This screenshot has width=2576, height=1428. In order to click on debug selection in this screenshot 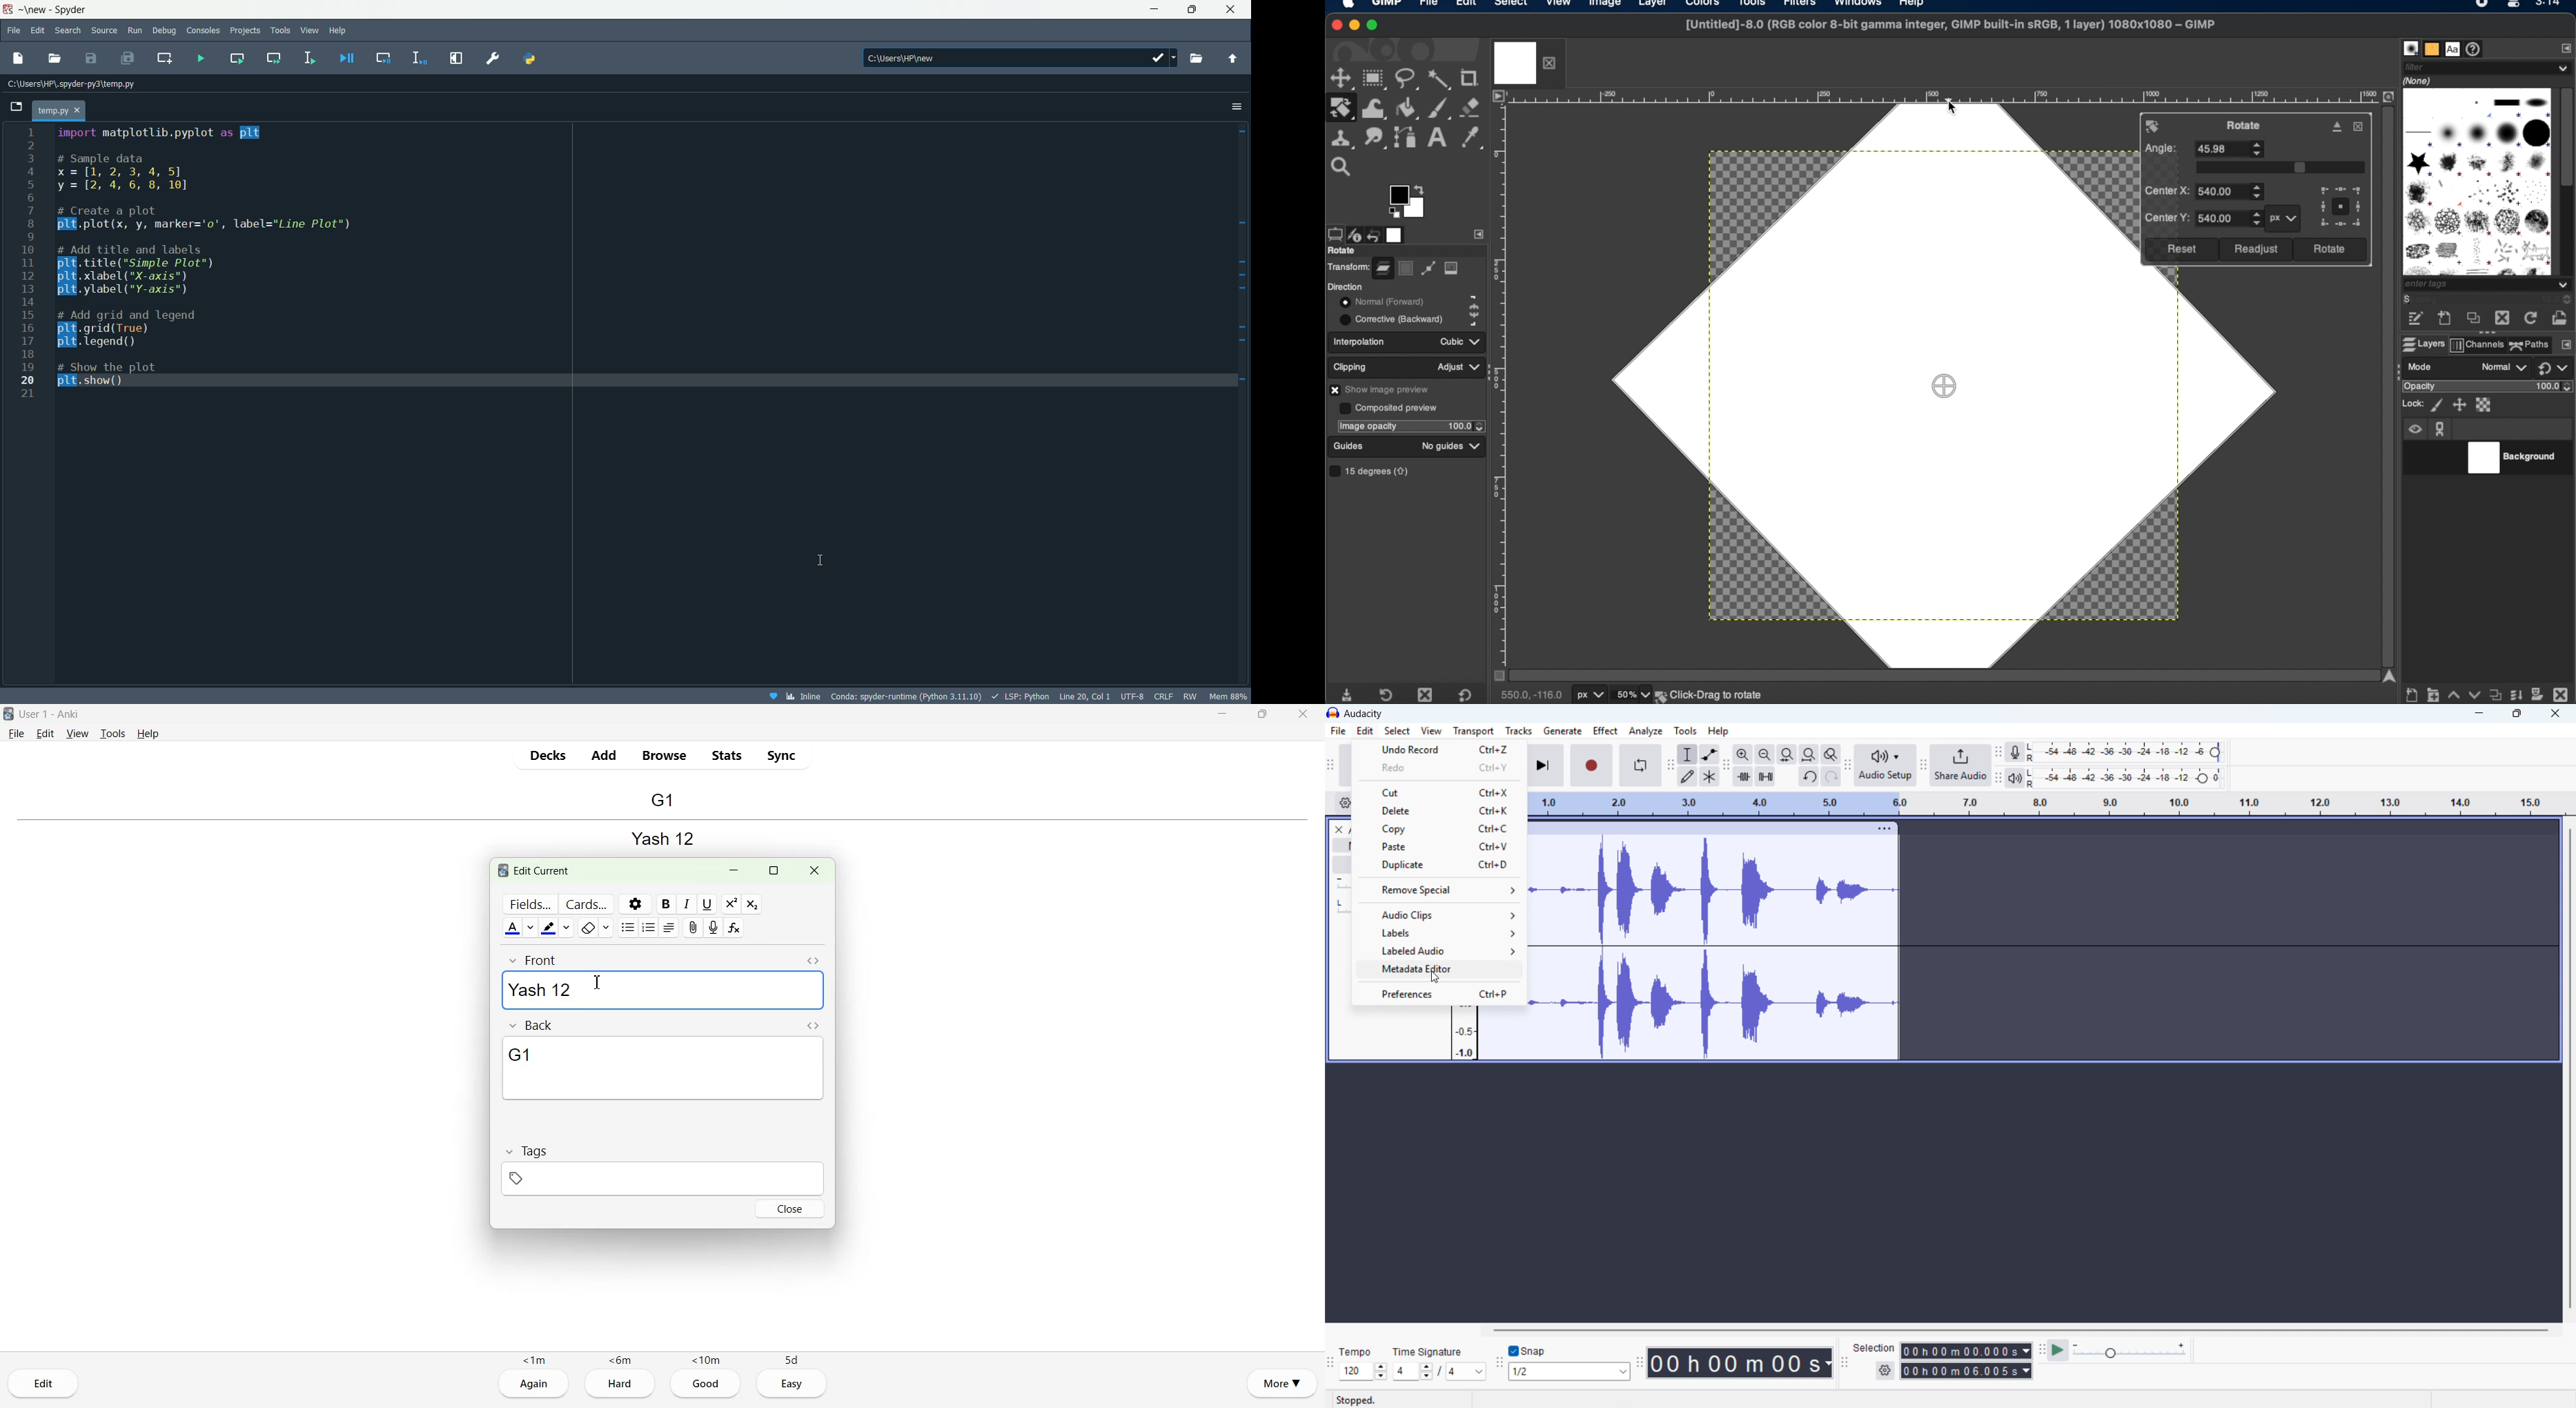, I will do `click(420, 58)`.